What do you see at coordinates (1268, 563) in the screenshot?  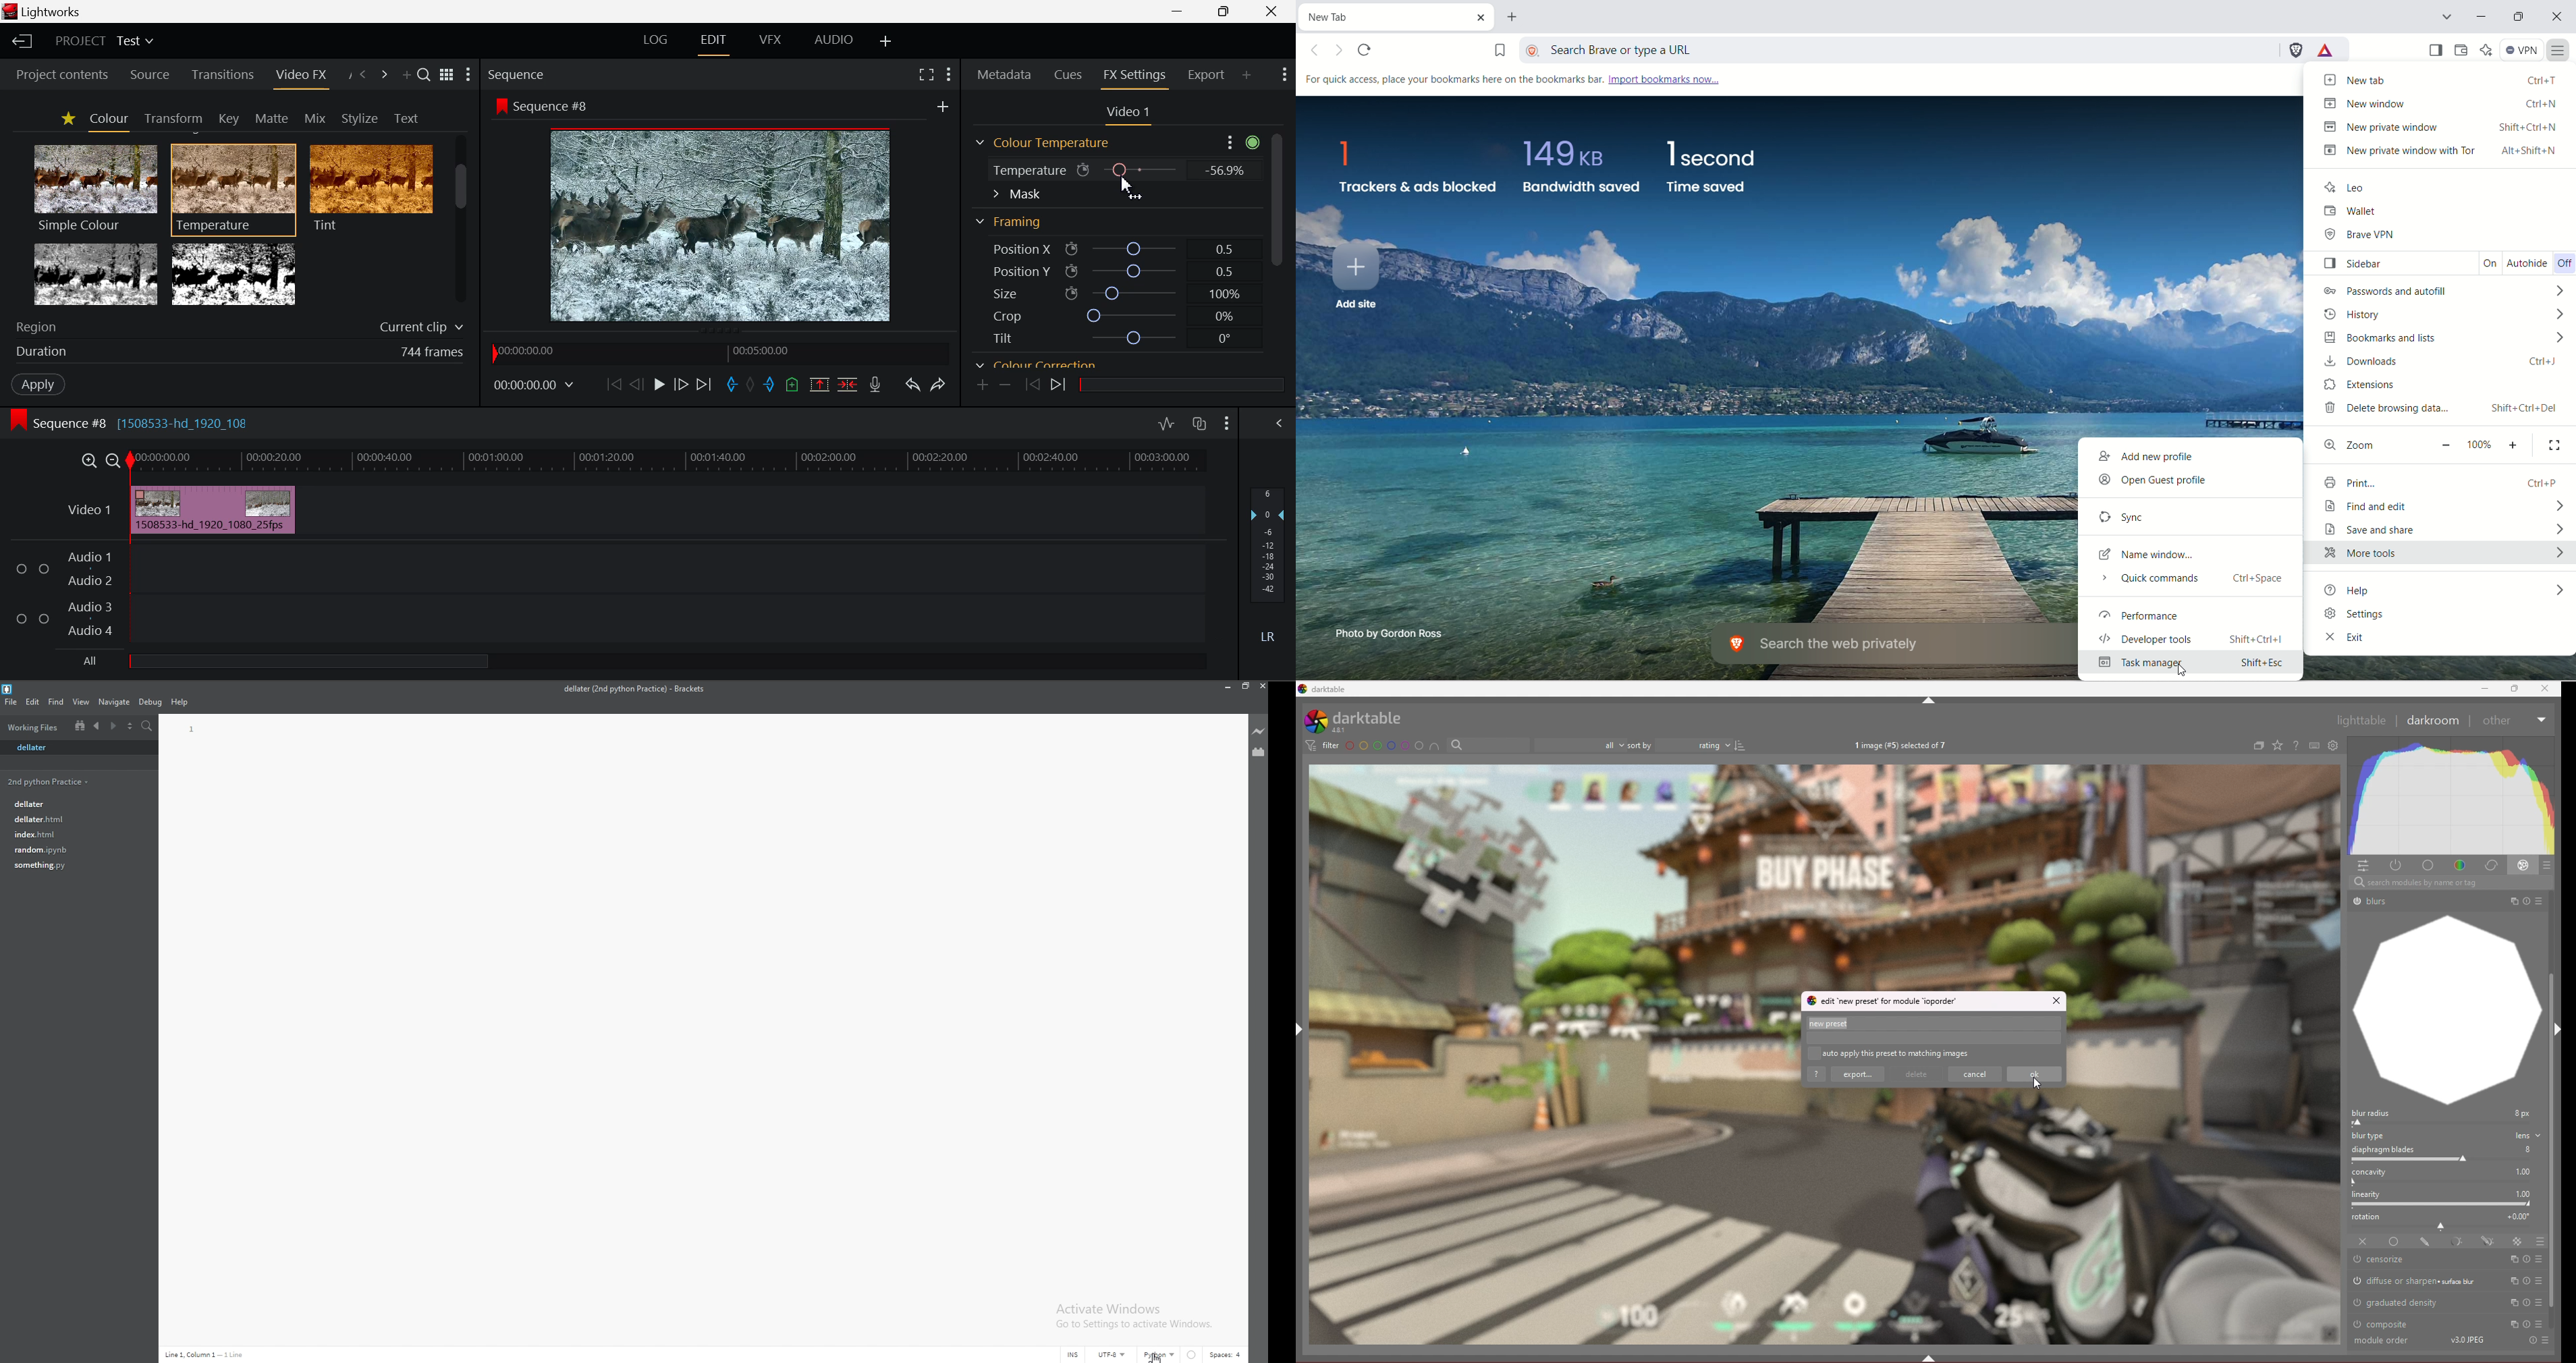 I see `Decibel Level` at bounding box center [1268, 563].